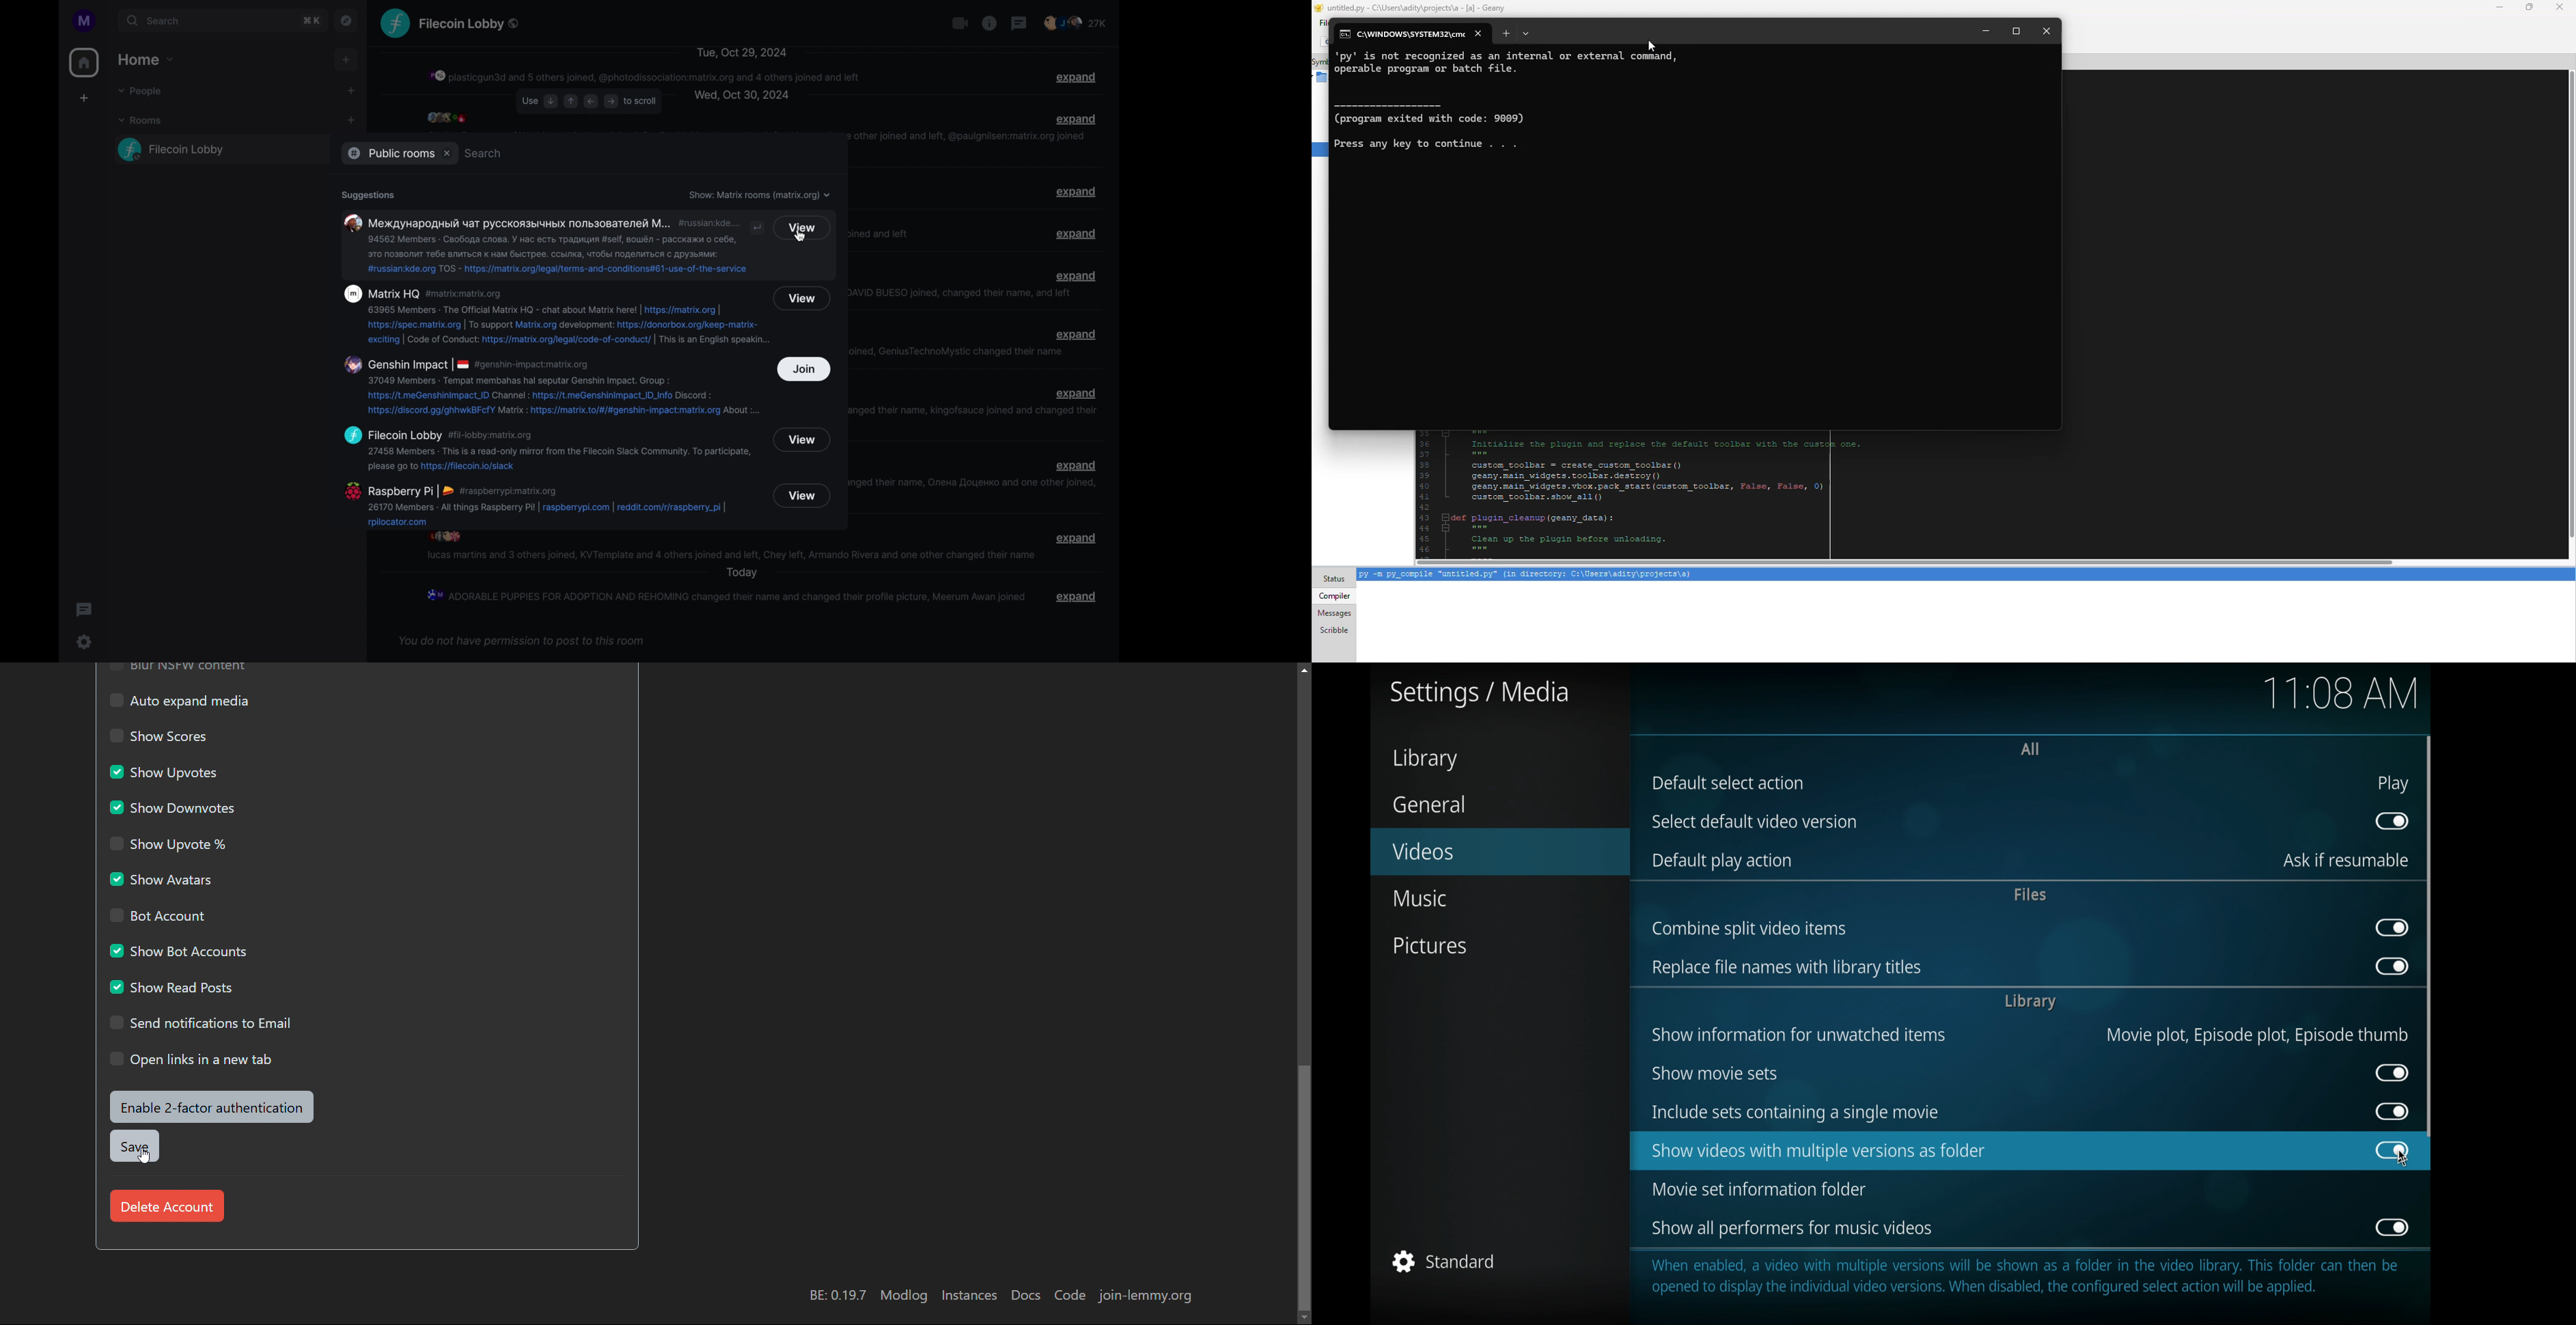 This screenshot has width=2576, height=1344. I want to click on toggle button, so click(2393, 1150).